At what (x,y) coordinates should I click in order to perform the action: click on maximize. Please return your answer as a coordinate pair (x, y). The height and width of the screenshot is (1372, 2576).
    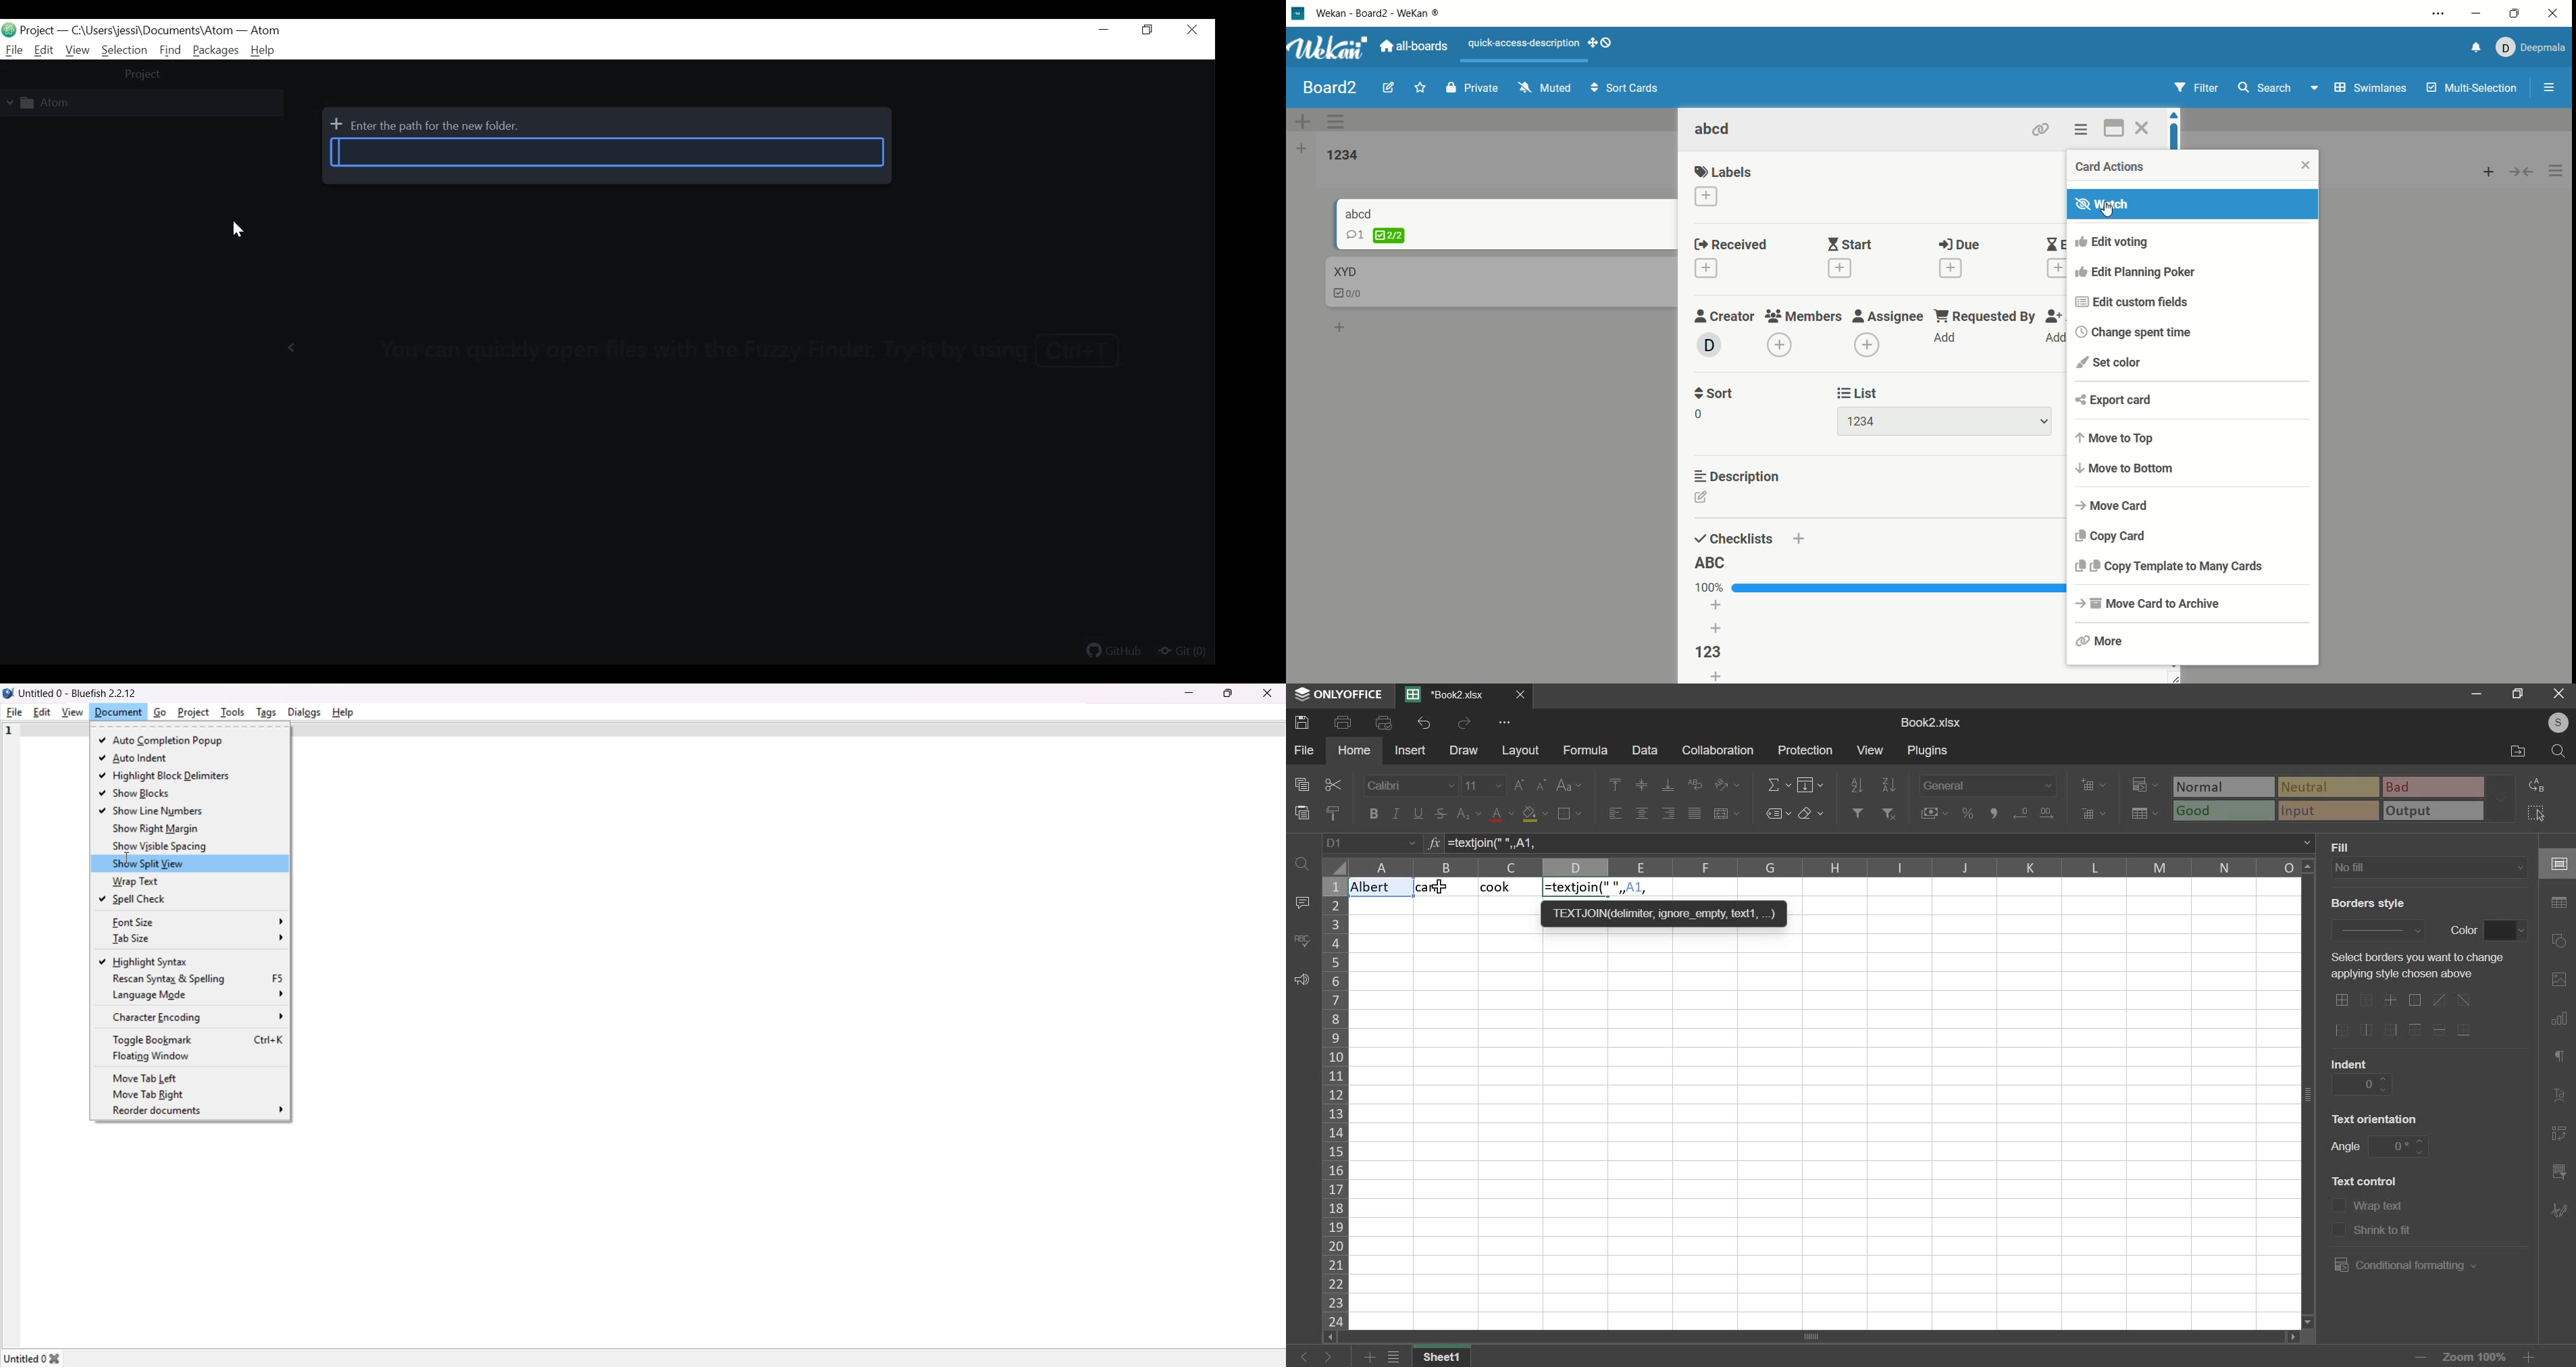
    Looking at the image, I should click on (2514, 12).